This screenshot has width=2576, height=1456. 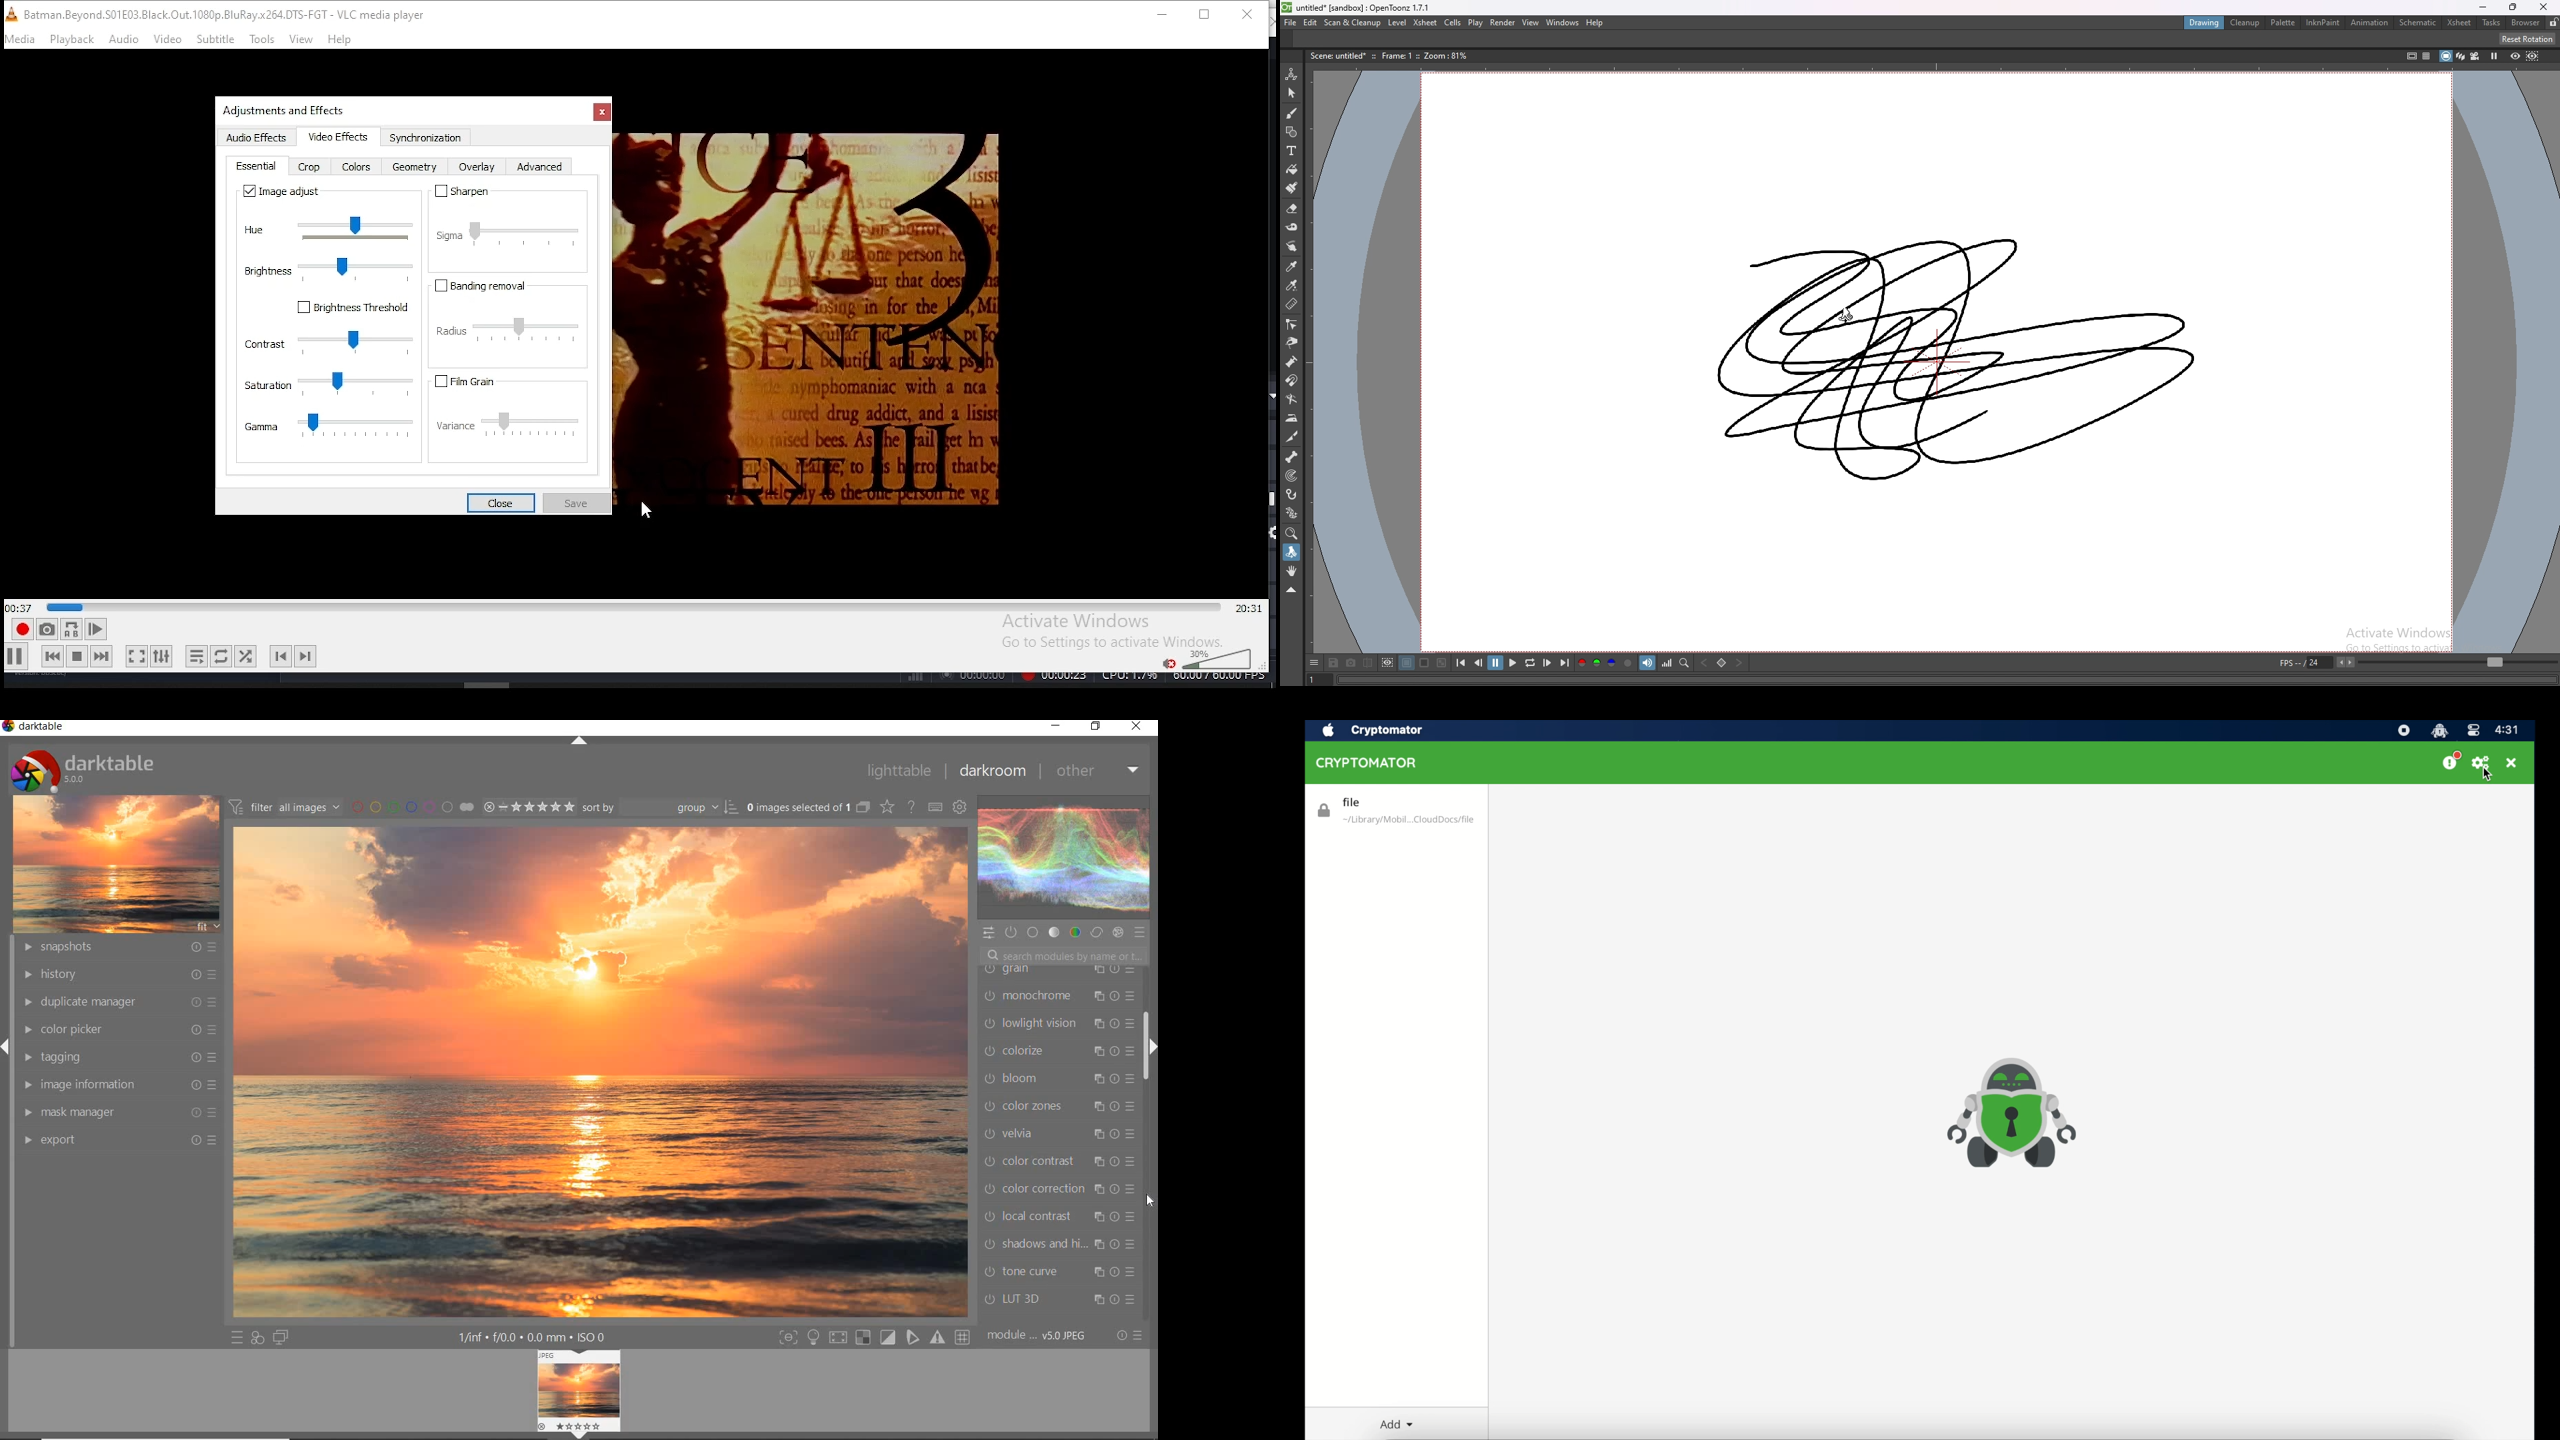 I want to click on file, so click(x=1290, y=23).